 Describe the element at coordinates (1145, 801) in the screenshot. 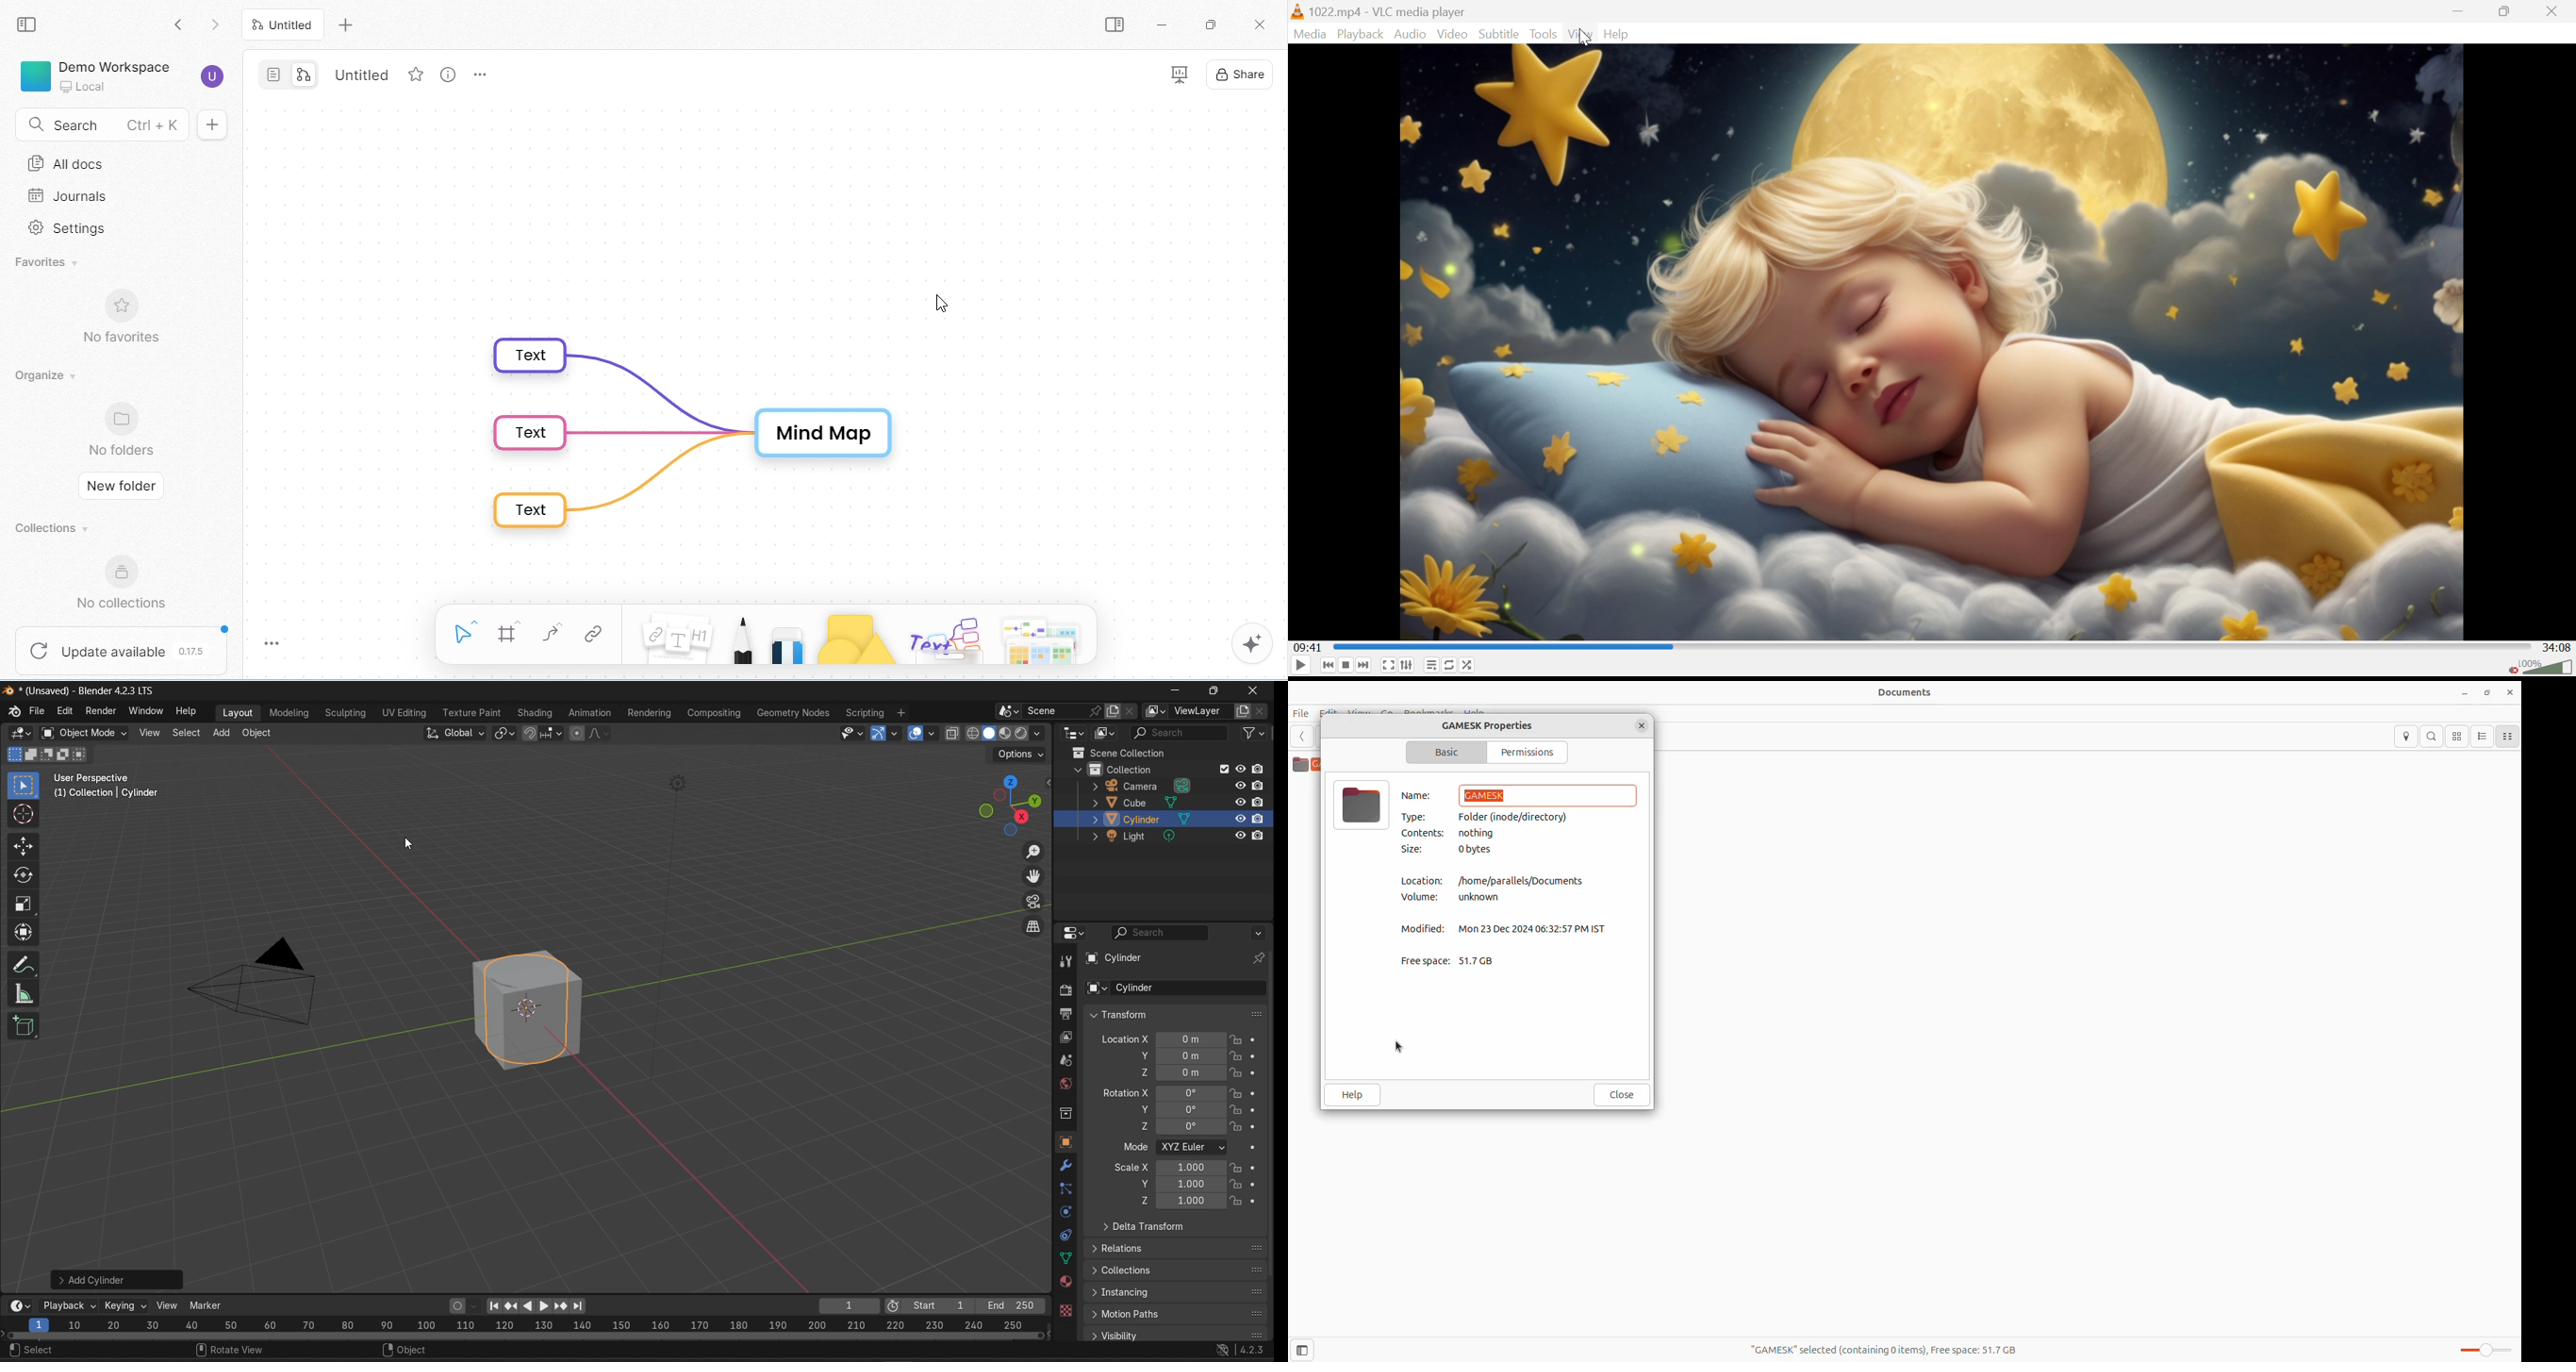

I see `cube` at that location.